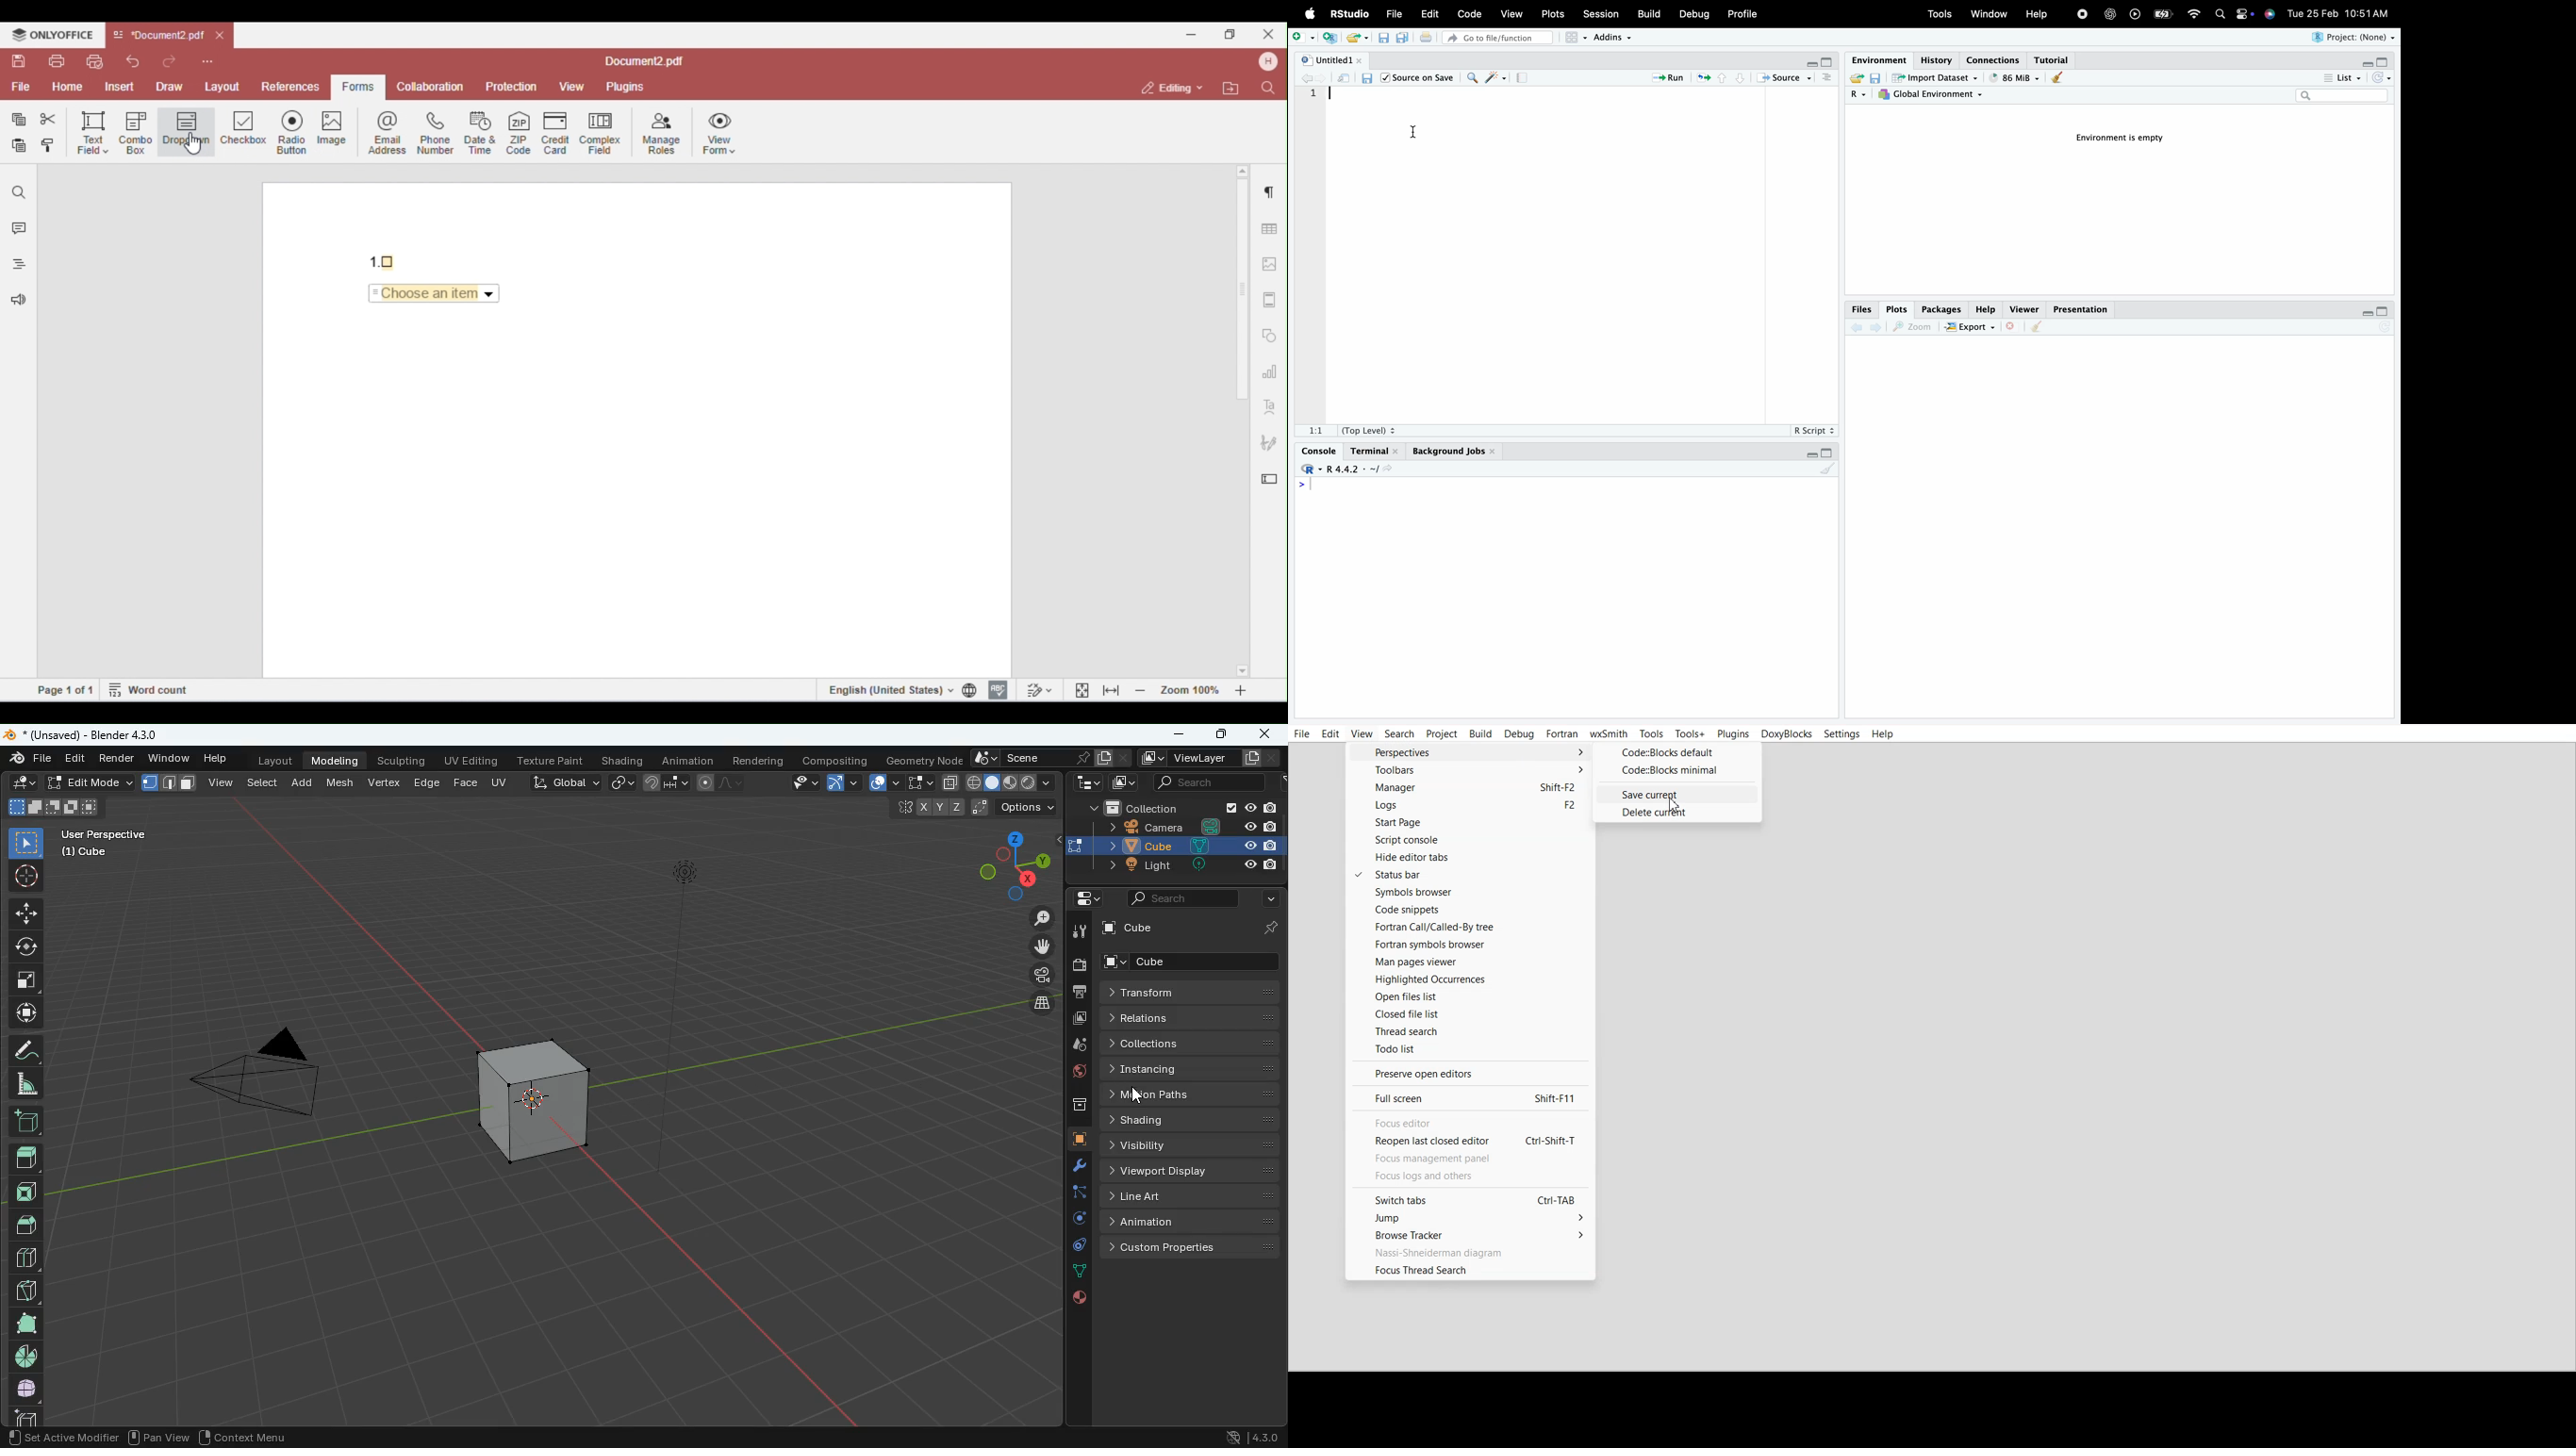 This screenshot has height=1456, width=2576. What do you see at coordinates (1562, 734) in the screenshot?
I see `Fortran` at bounding box center [1562, 734].